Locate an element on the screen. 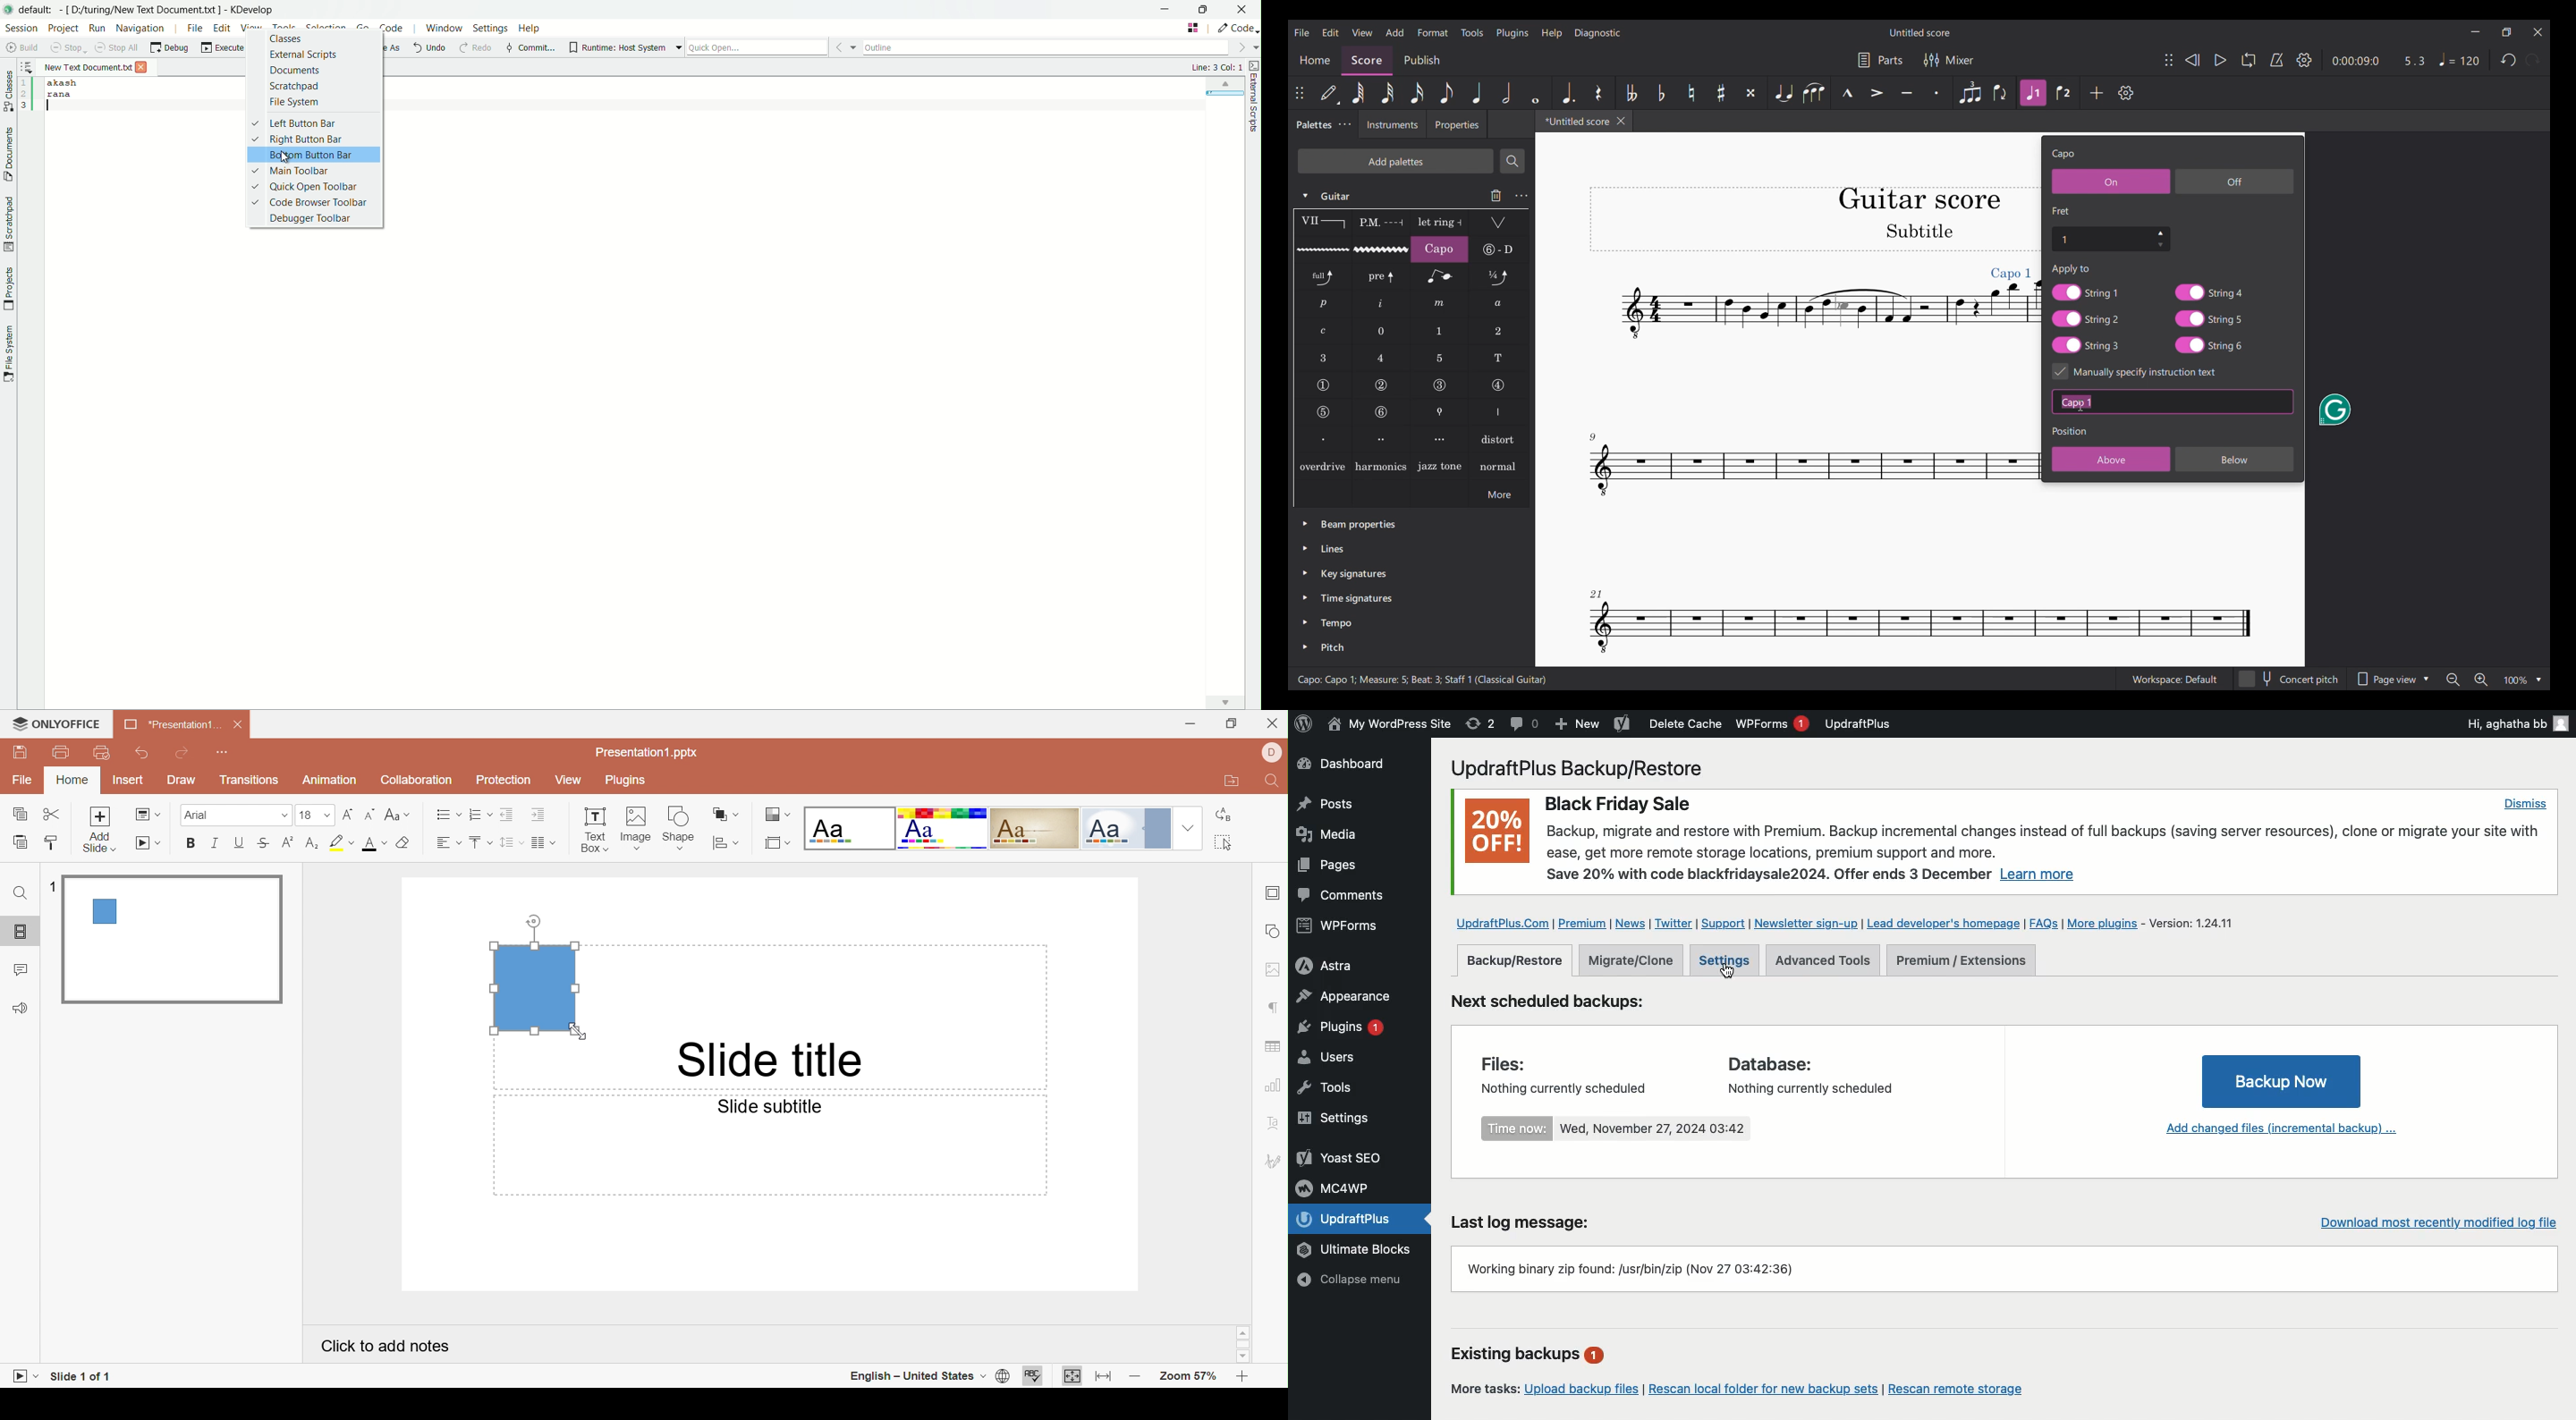 The height and width of the screenshot is (1428, 2576). Presentation1... is located at coordinates (171, 723).